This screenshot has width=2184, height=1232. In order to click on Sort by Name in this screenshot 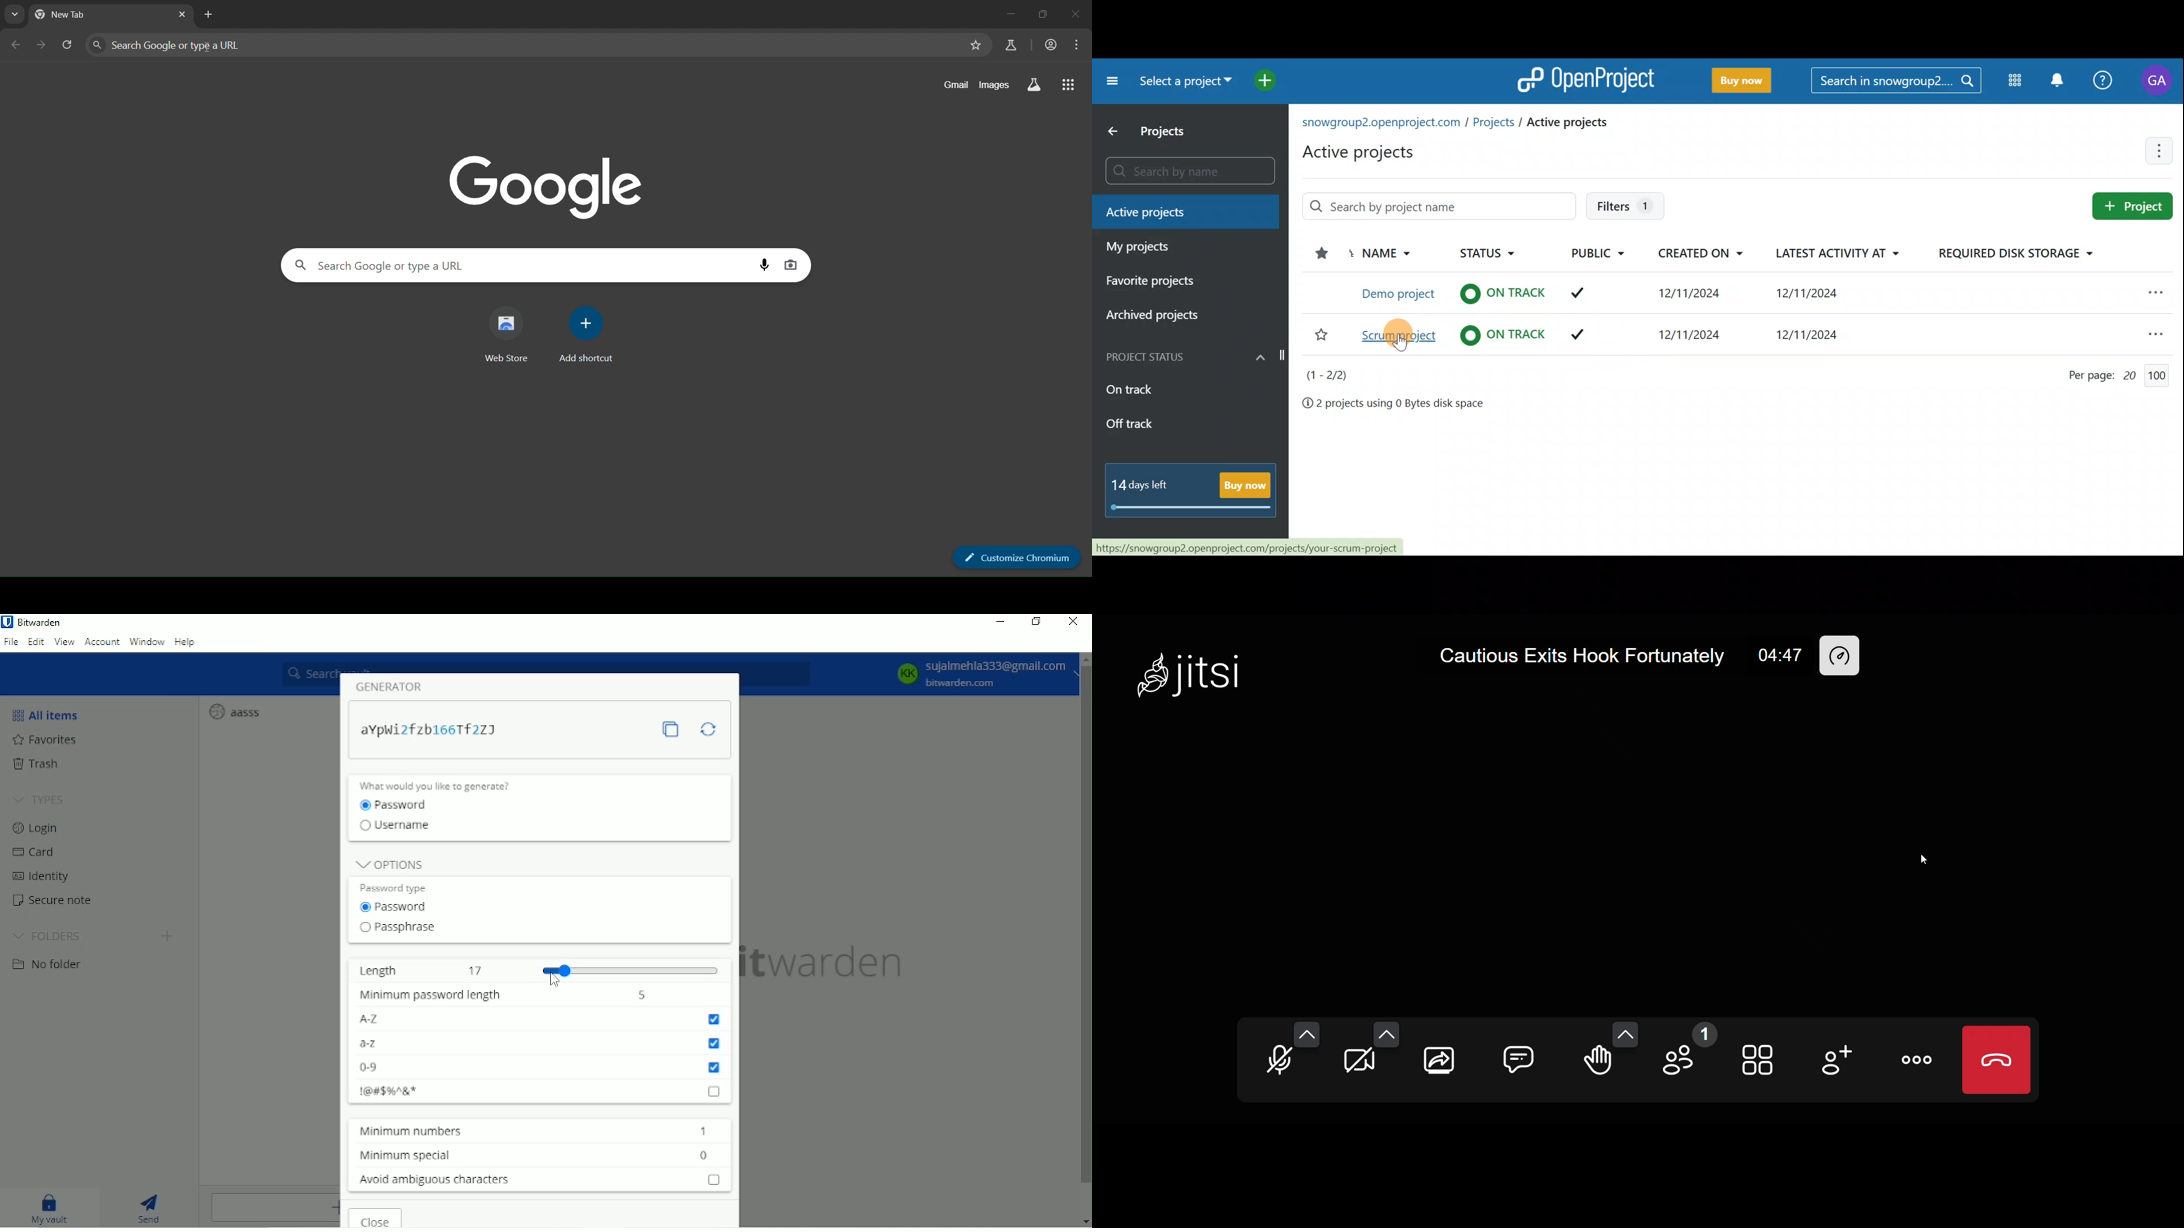, I will do `click(1383, 254)`.